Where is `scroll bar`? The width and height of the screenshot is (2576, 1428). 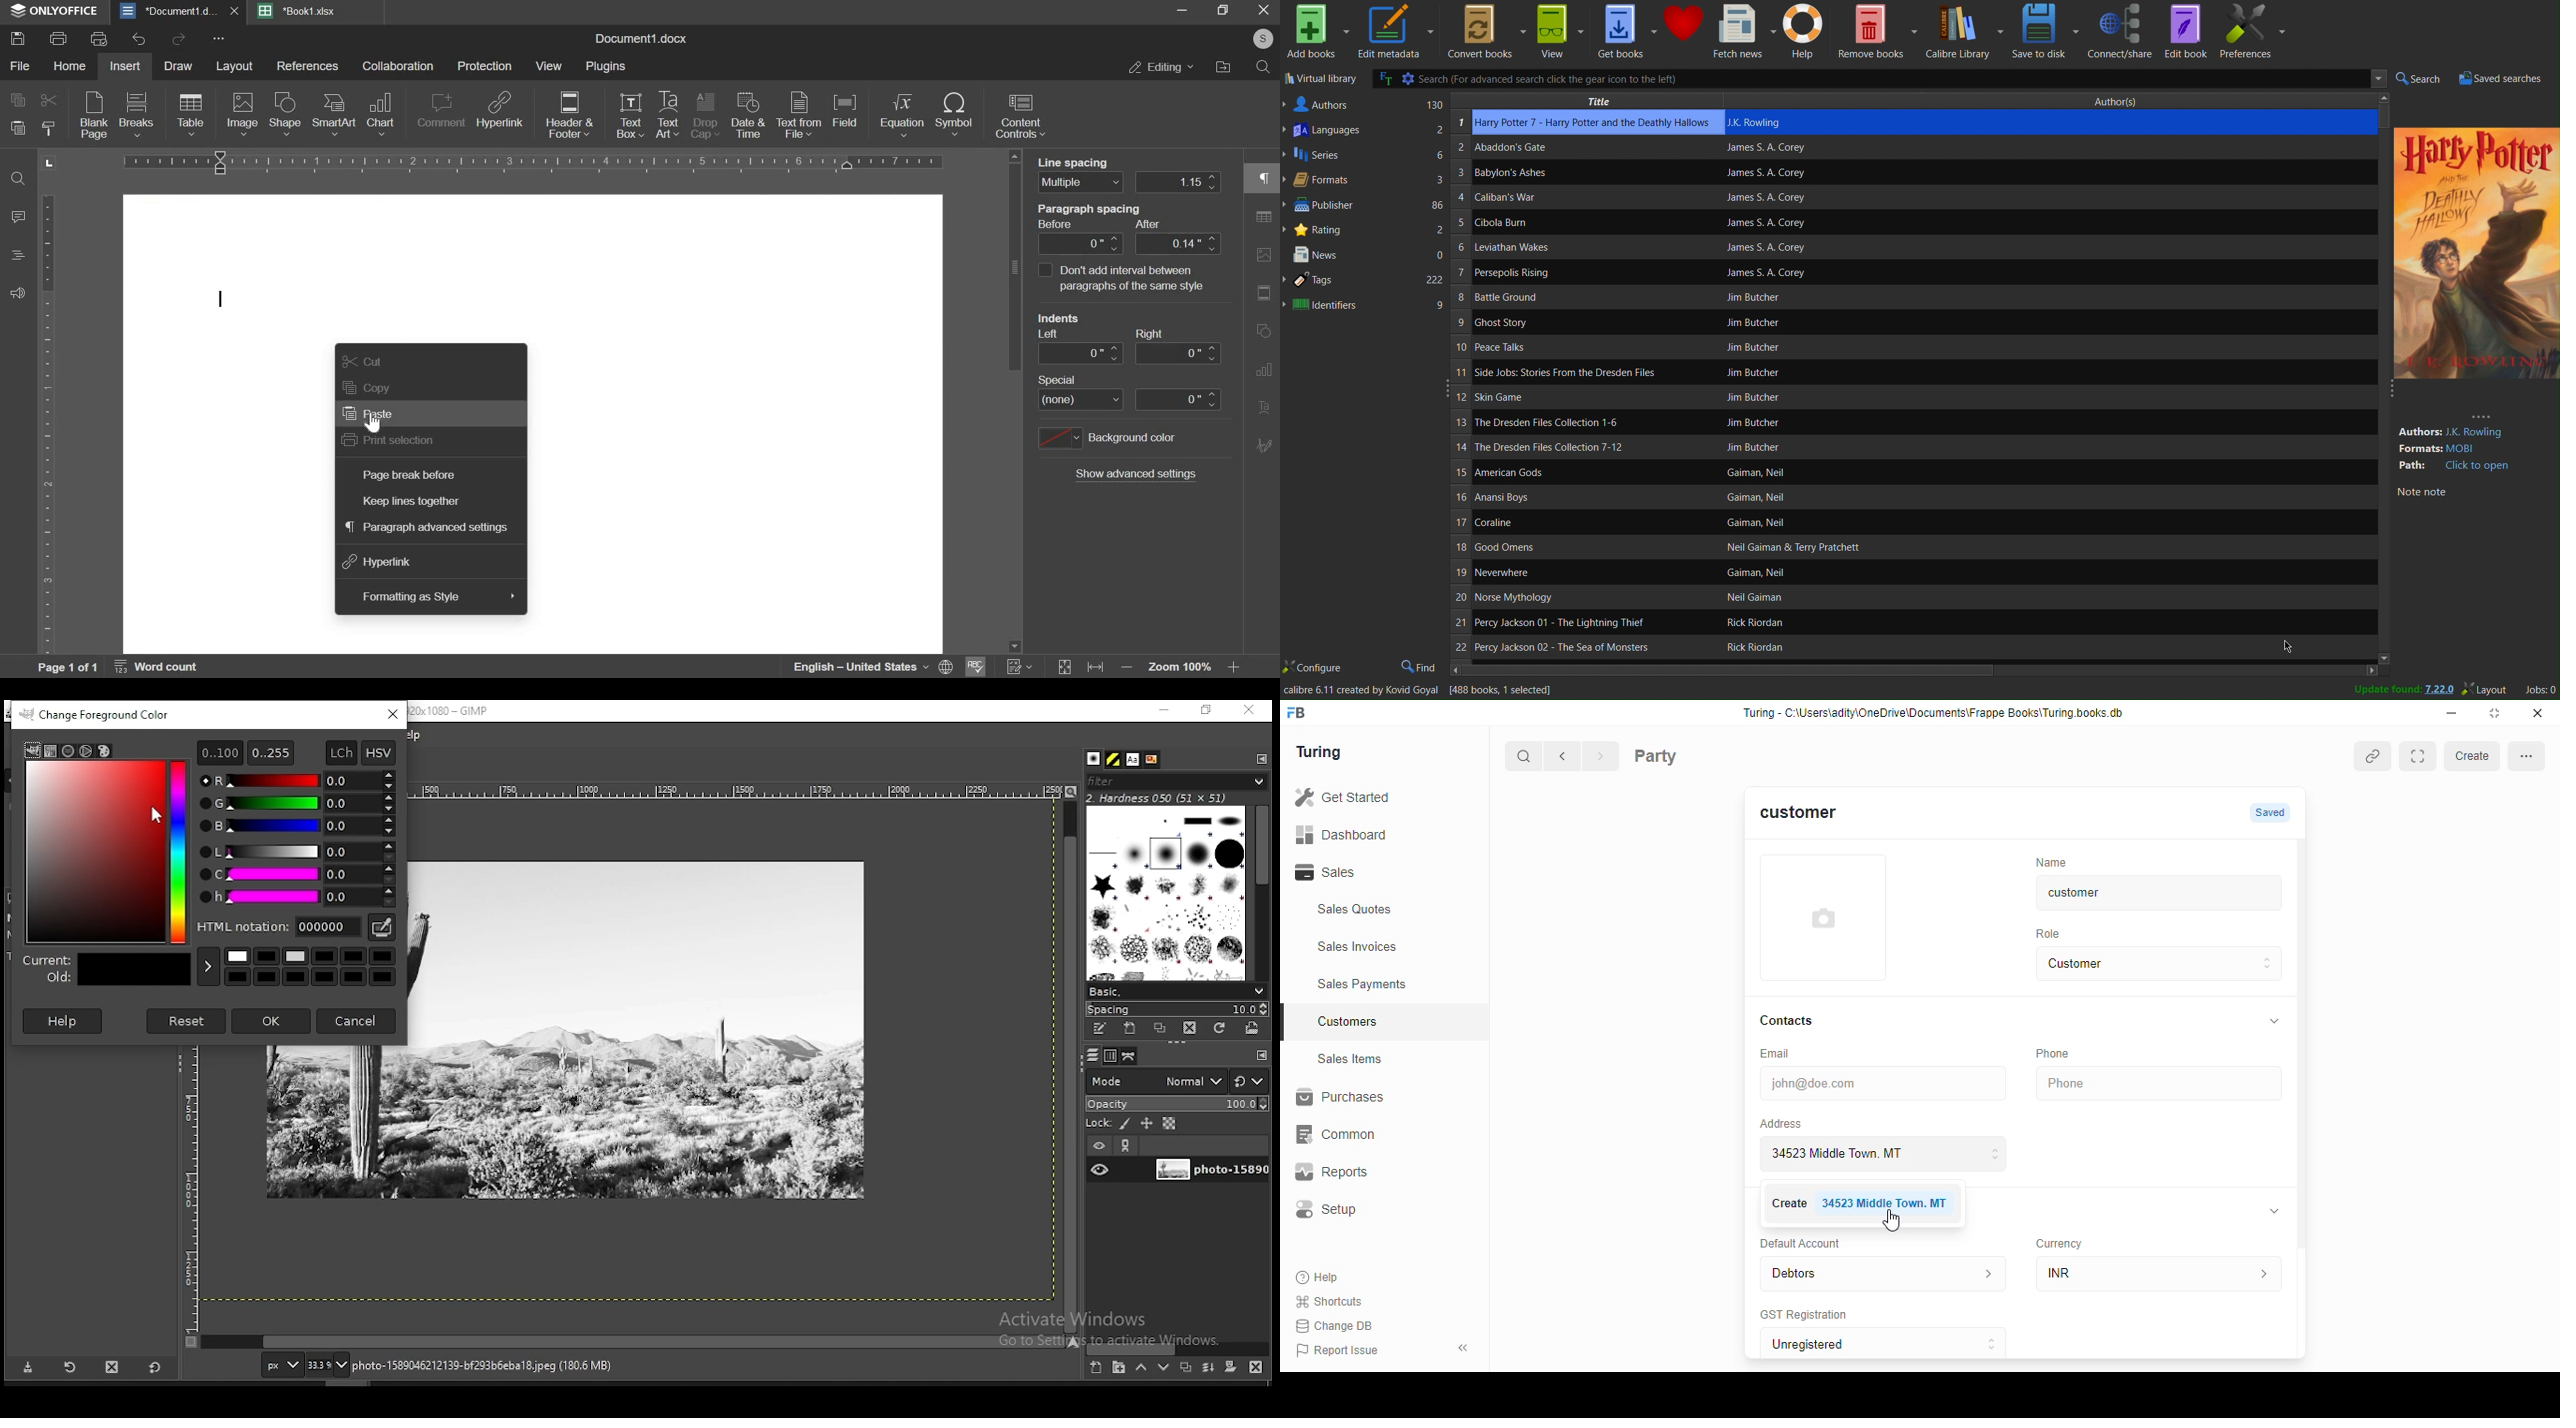
scroll bar is located at coordinates (634, 1342).